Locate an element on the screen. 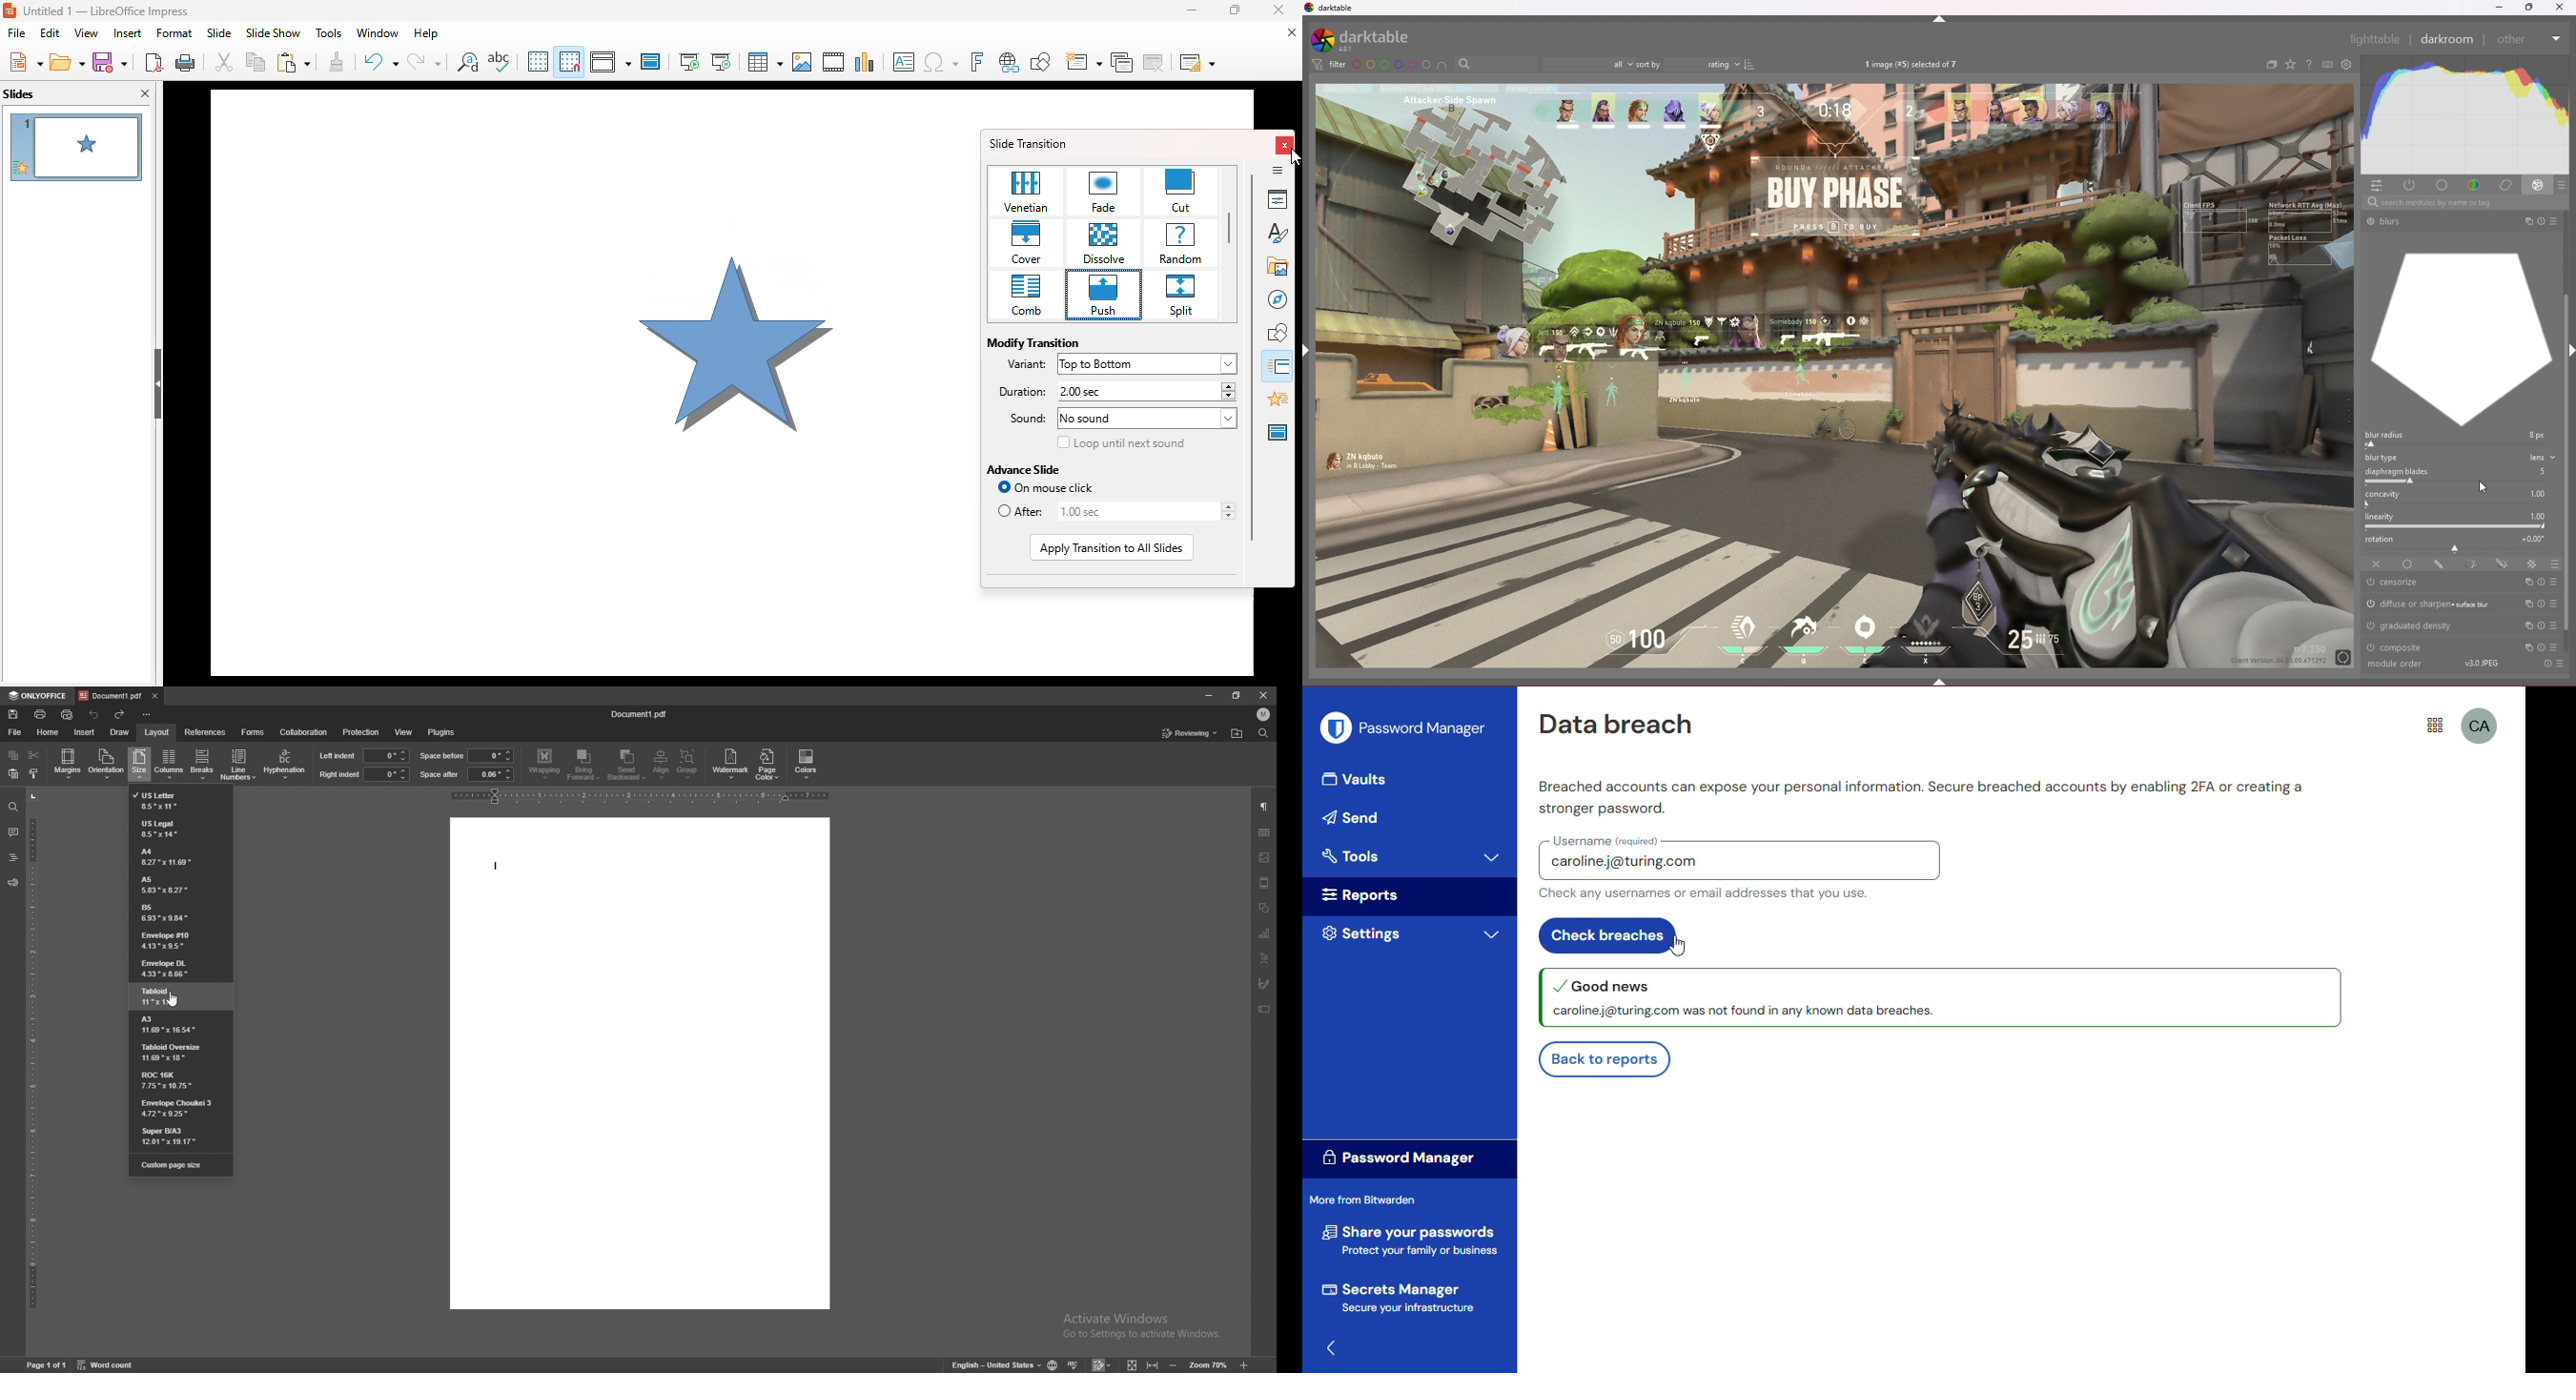 This screenshot has width=2576, height=1400. cursor on check breaches is located at coordinates (1675, 946).